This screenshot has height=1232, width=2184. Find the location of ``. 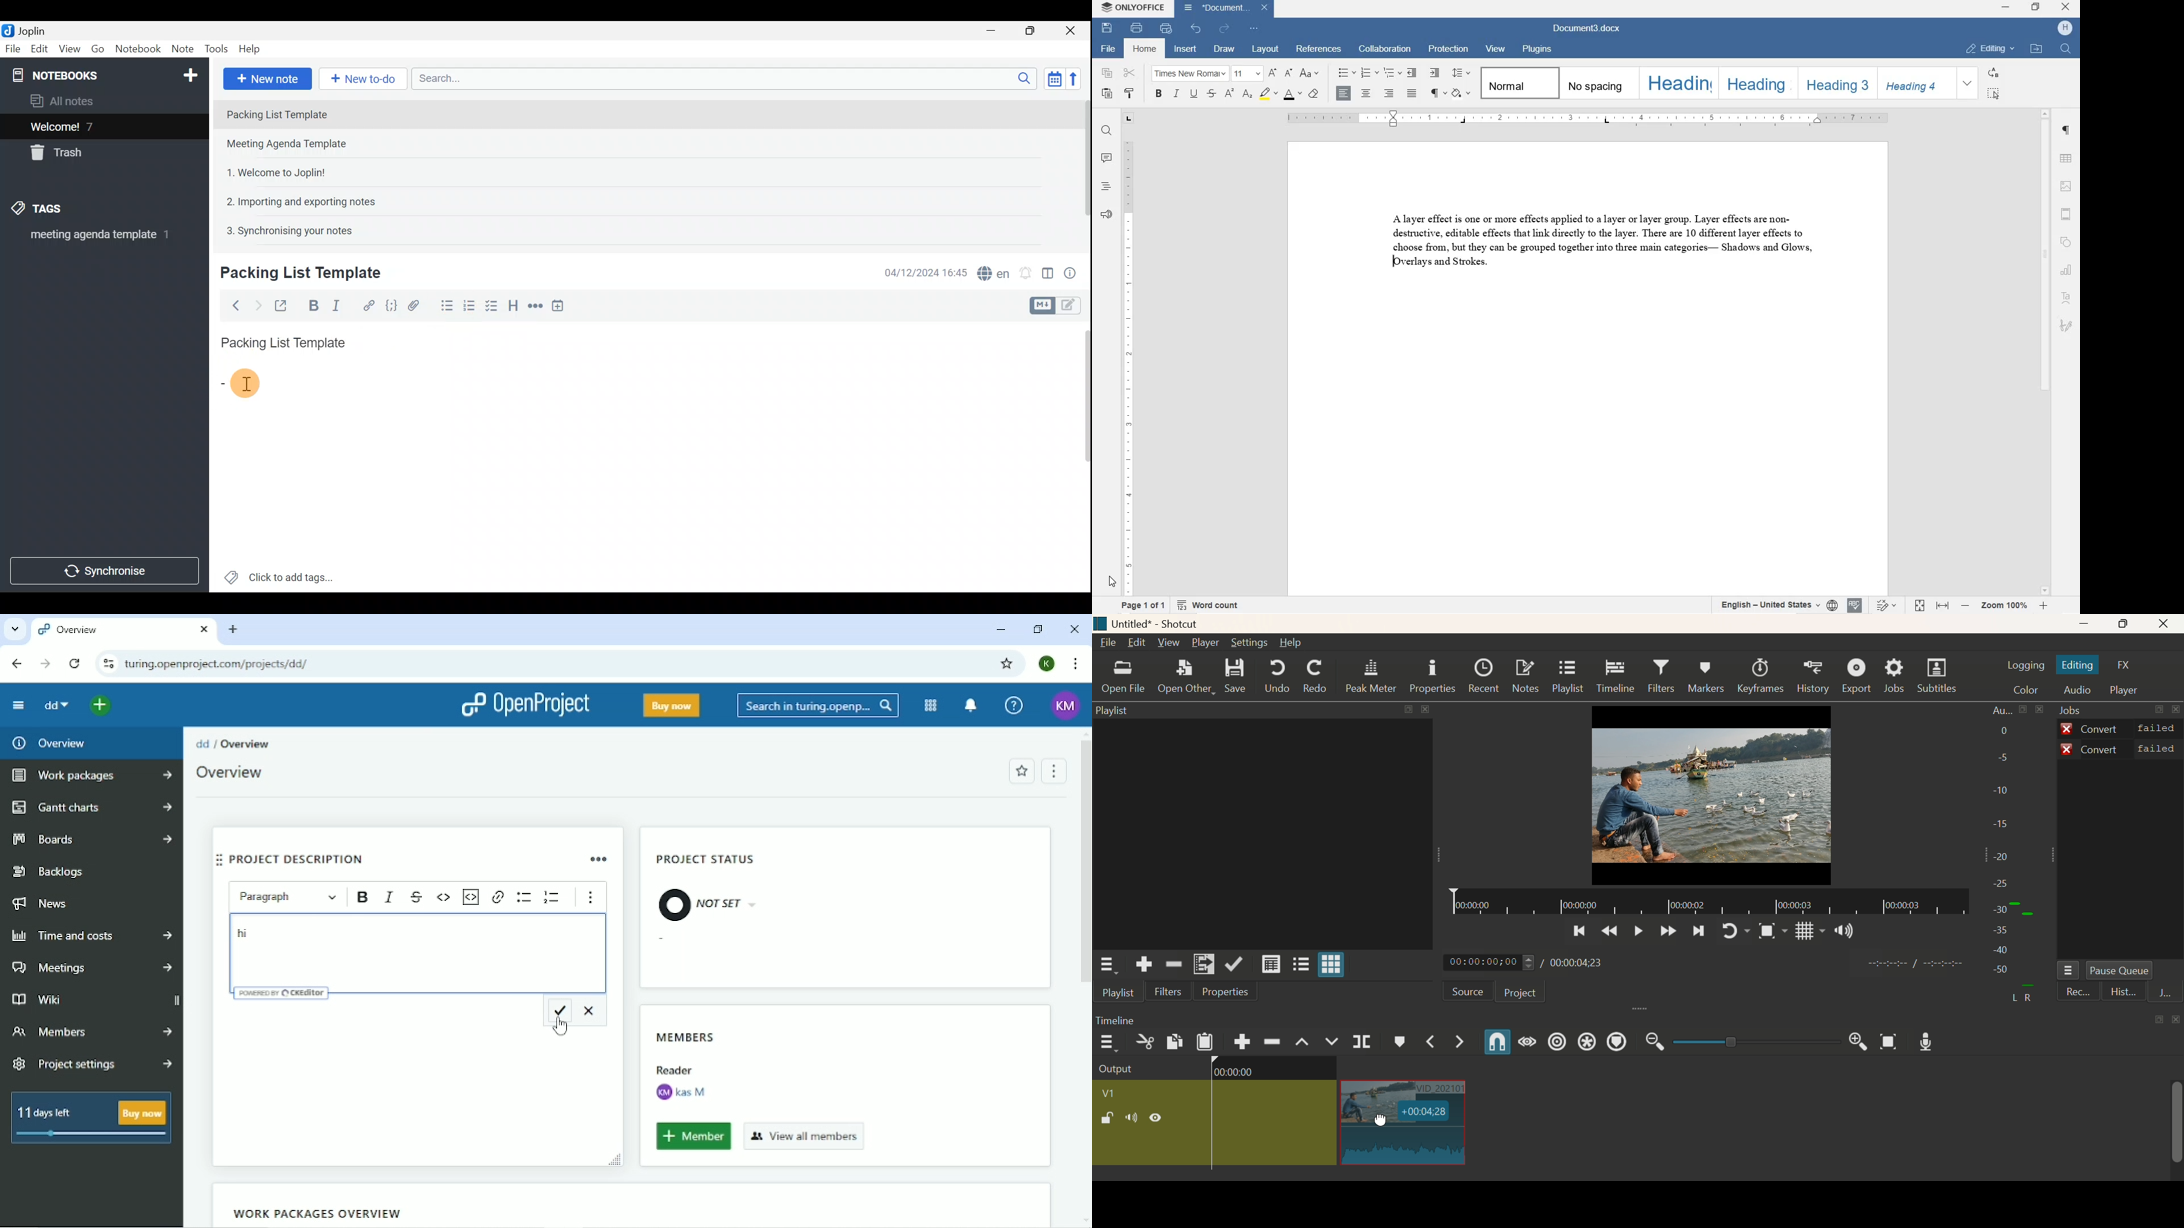

 is located at coordinates (1470, 991).